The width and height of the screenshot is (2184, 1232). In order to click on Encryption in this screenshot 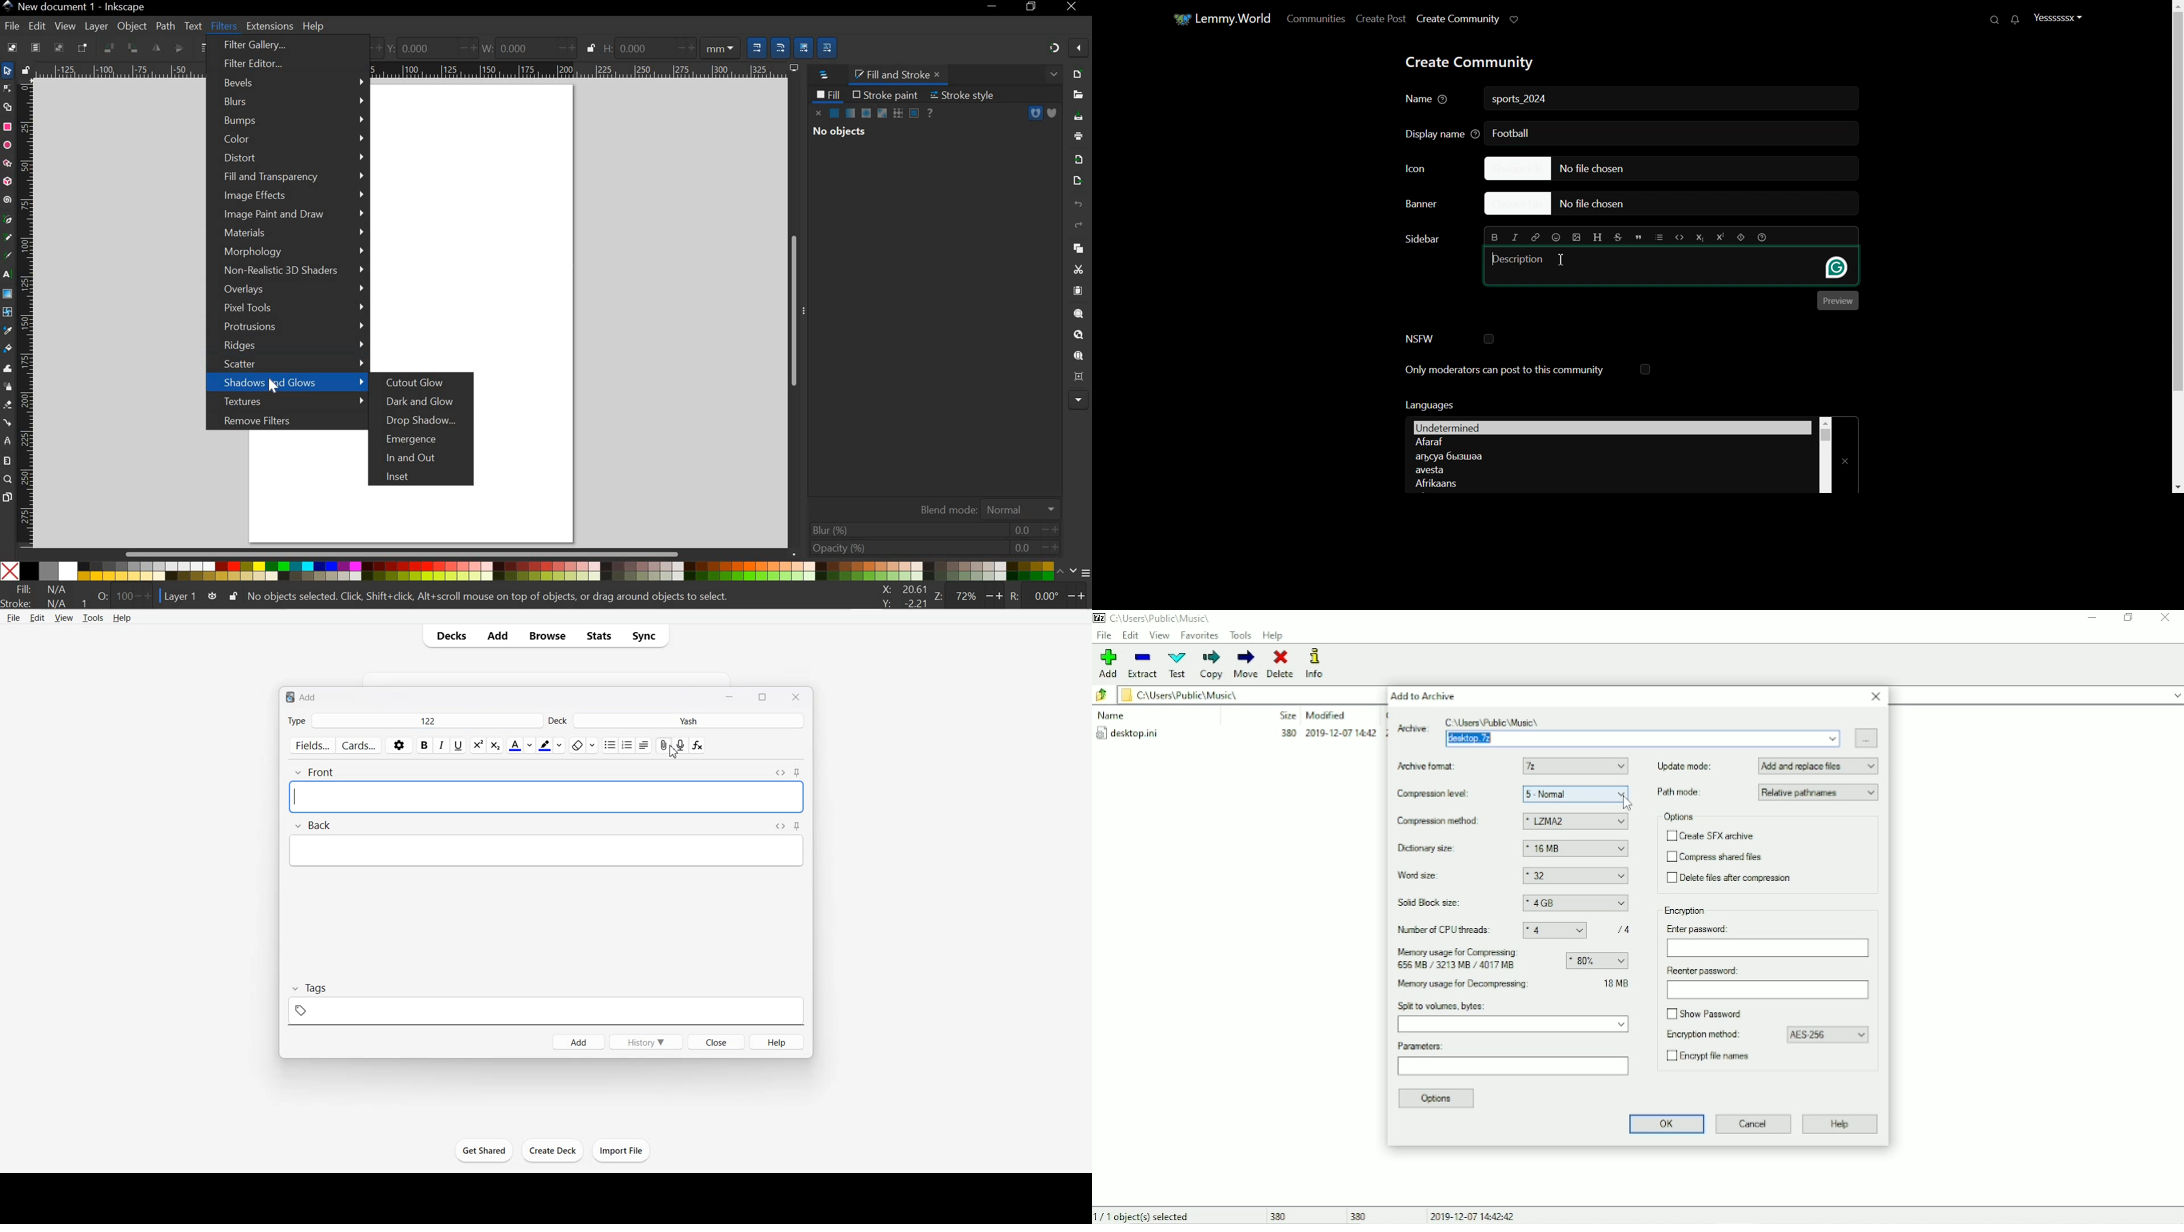, I will do `click(1686, 911)`.